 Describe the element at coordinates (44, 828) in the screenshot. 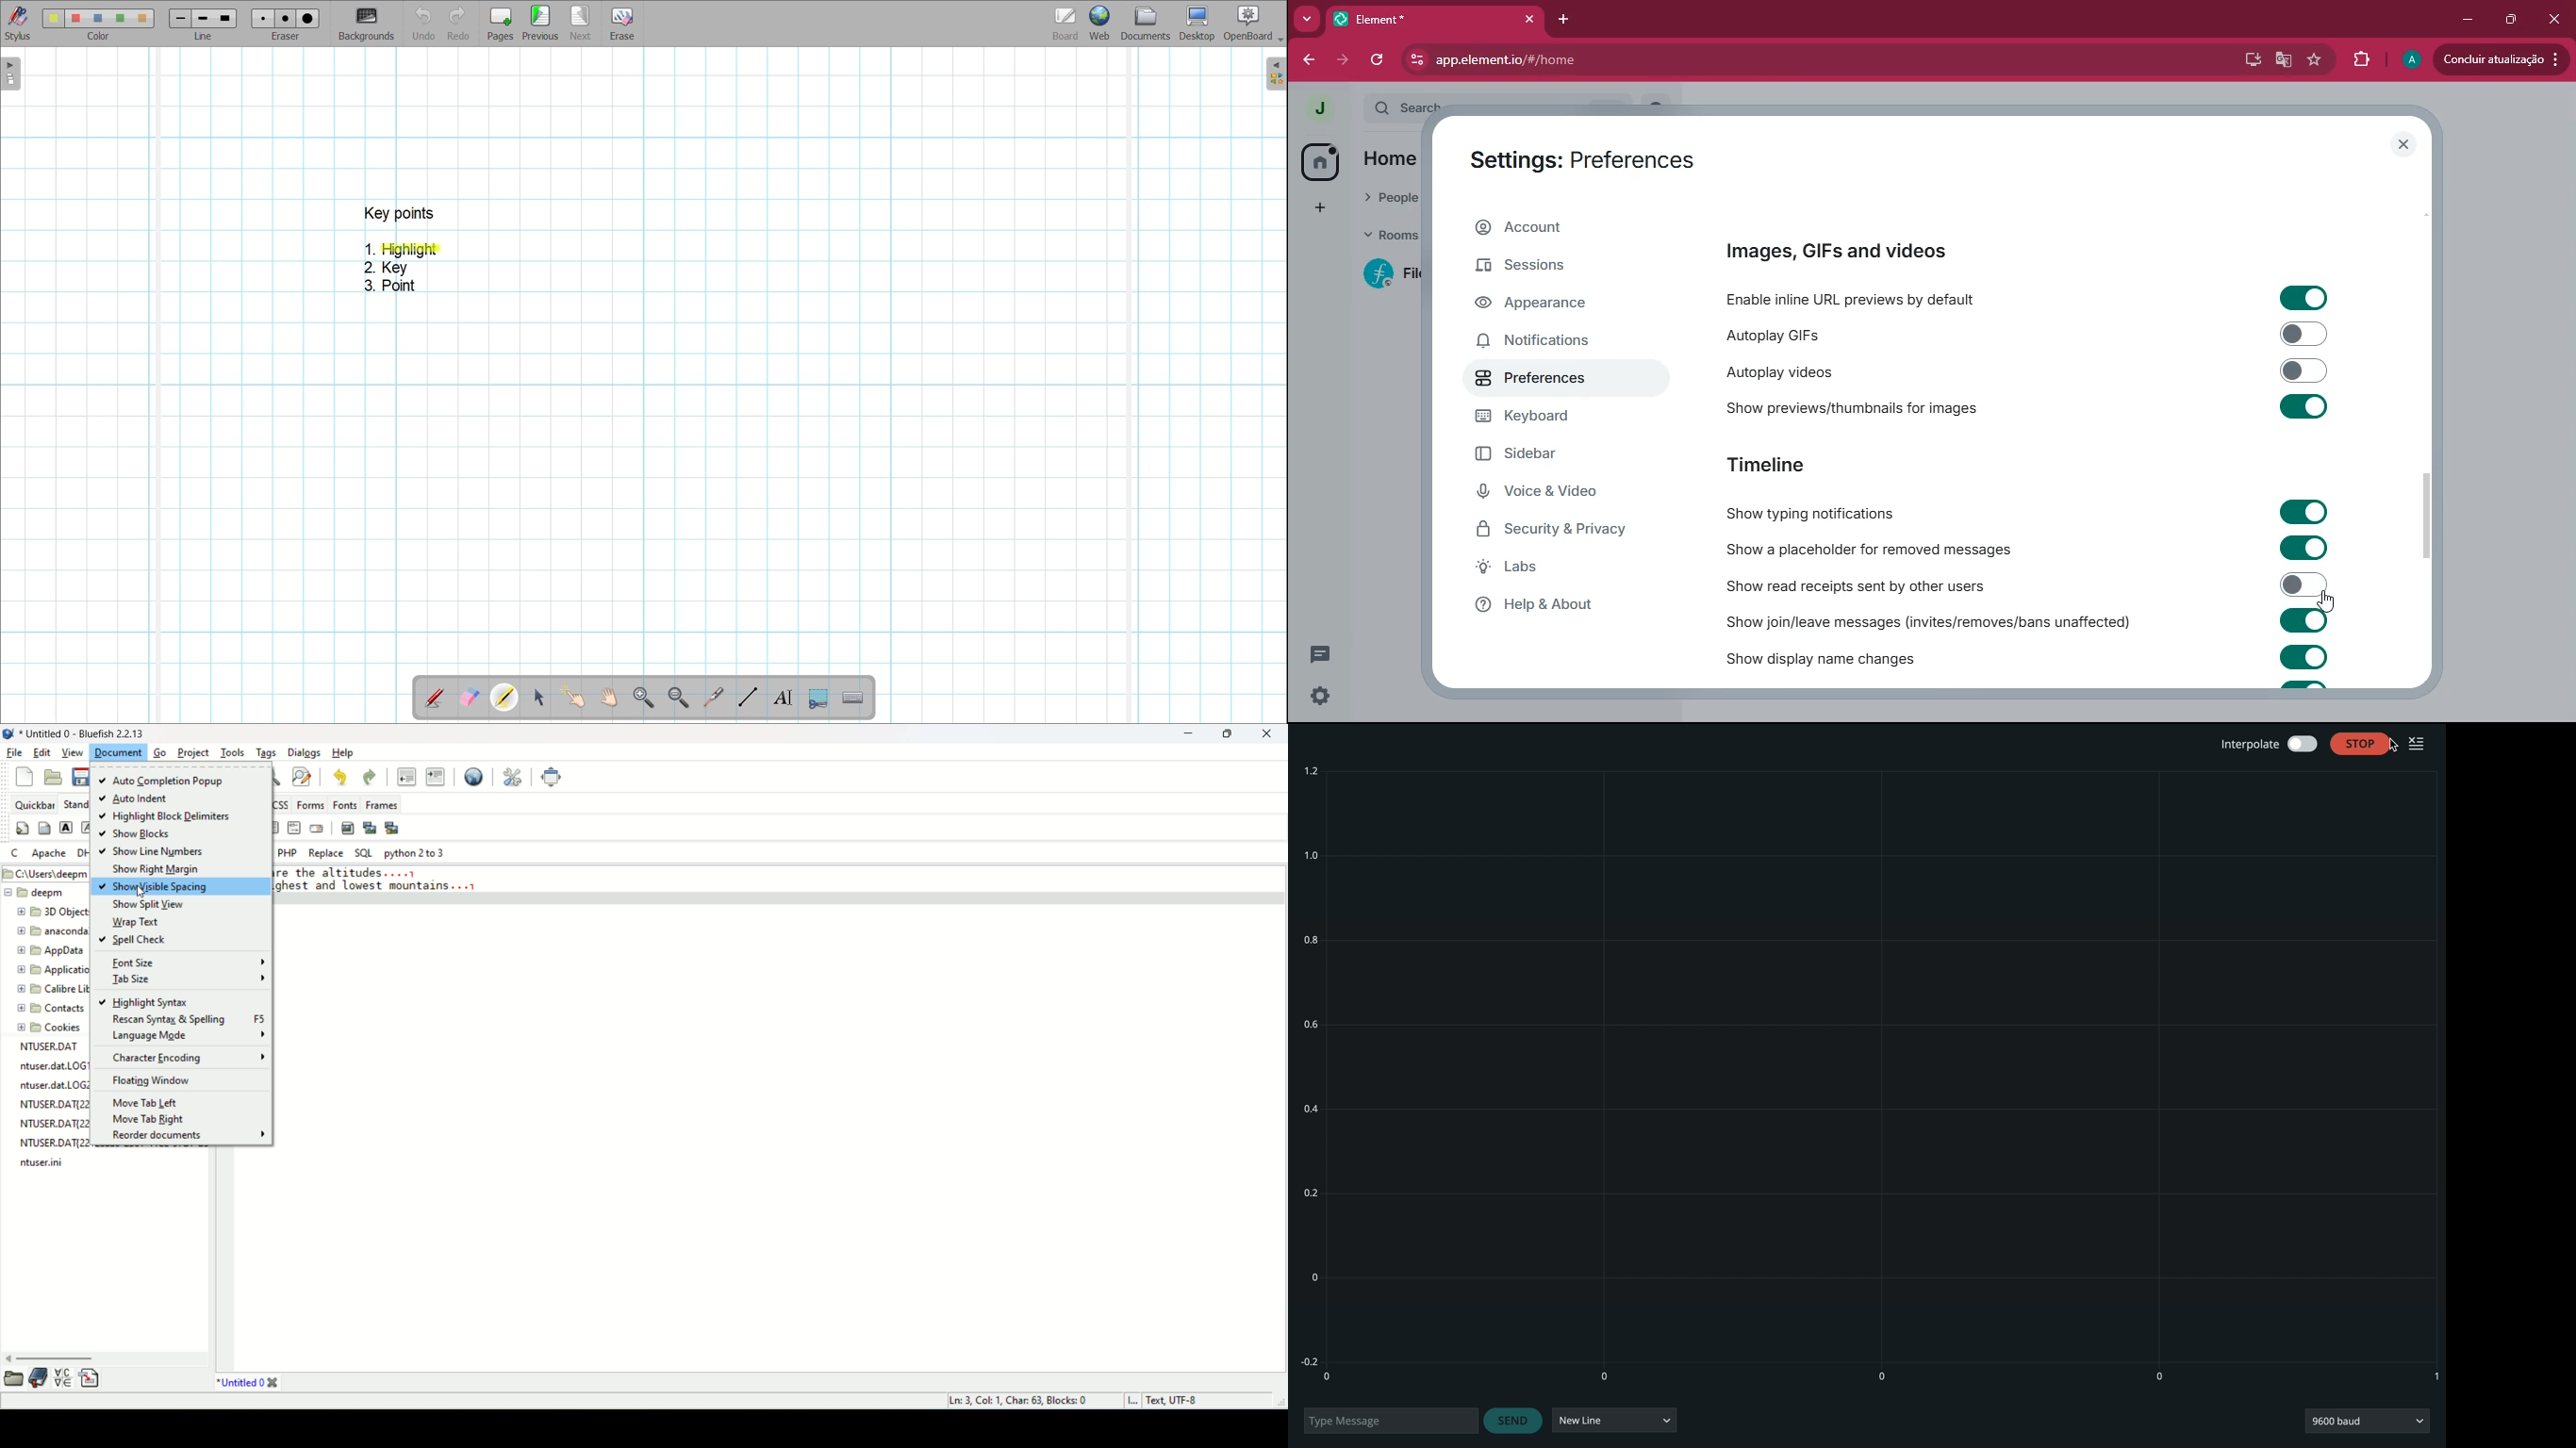

I see `body` at that location.